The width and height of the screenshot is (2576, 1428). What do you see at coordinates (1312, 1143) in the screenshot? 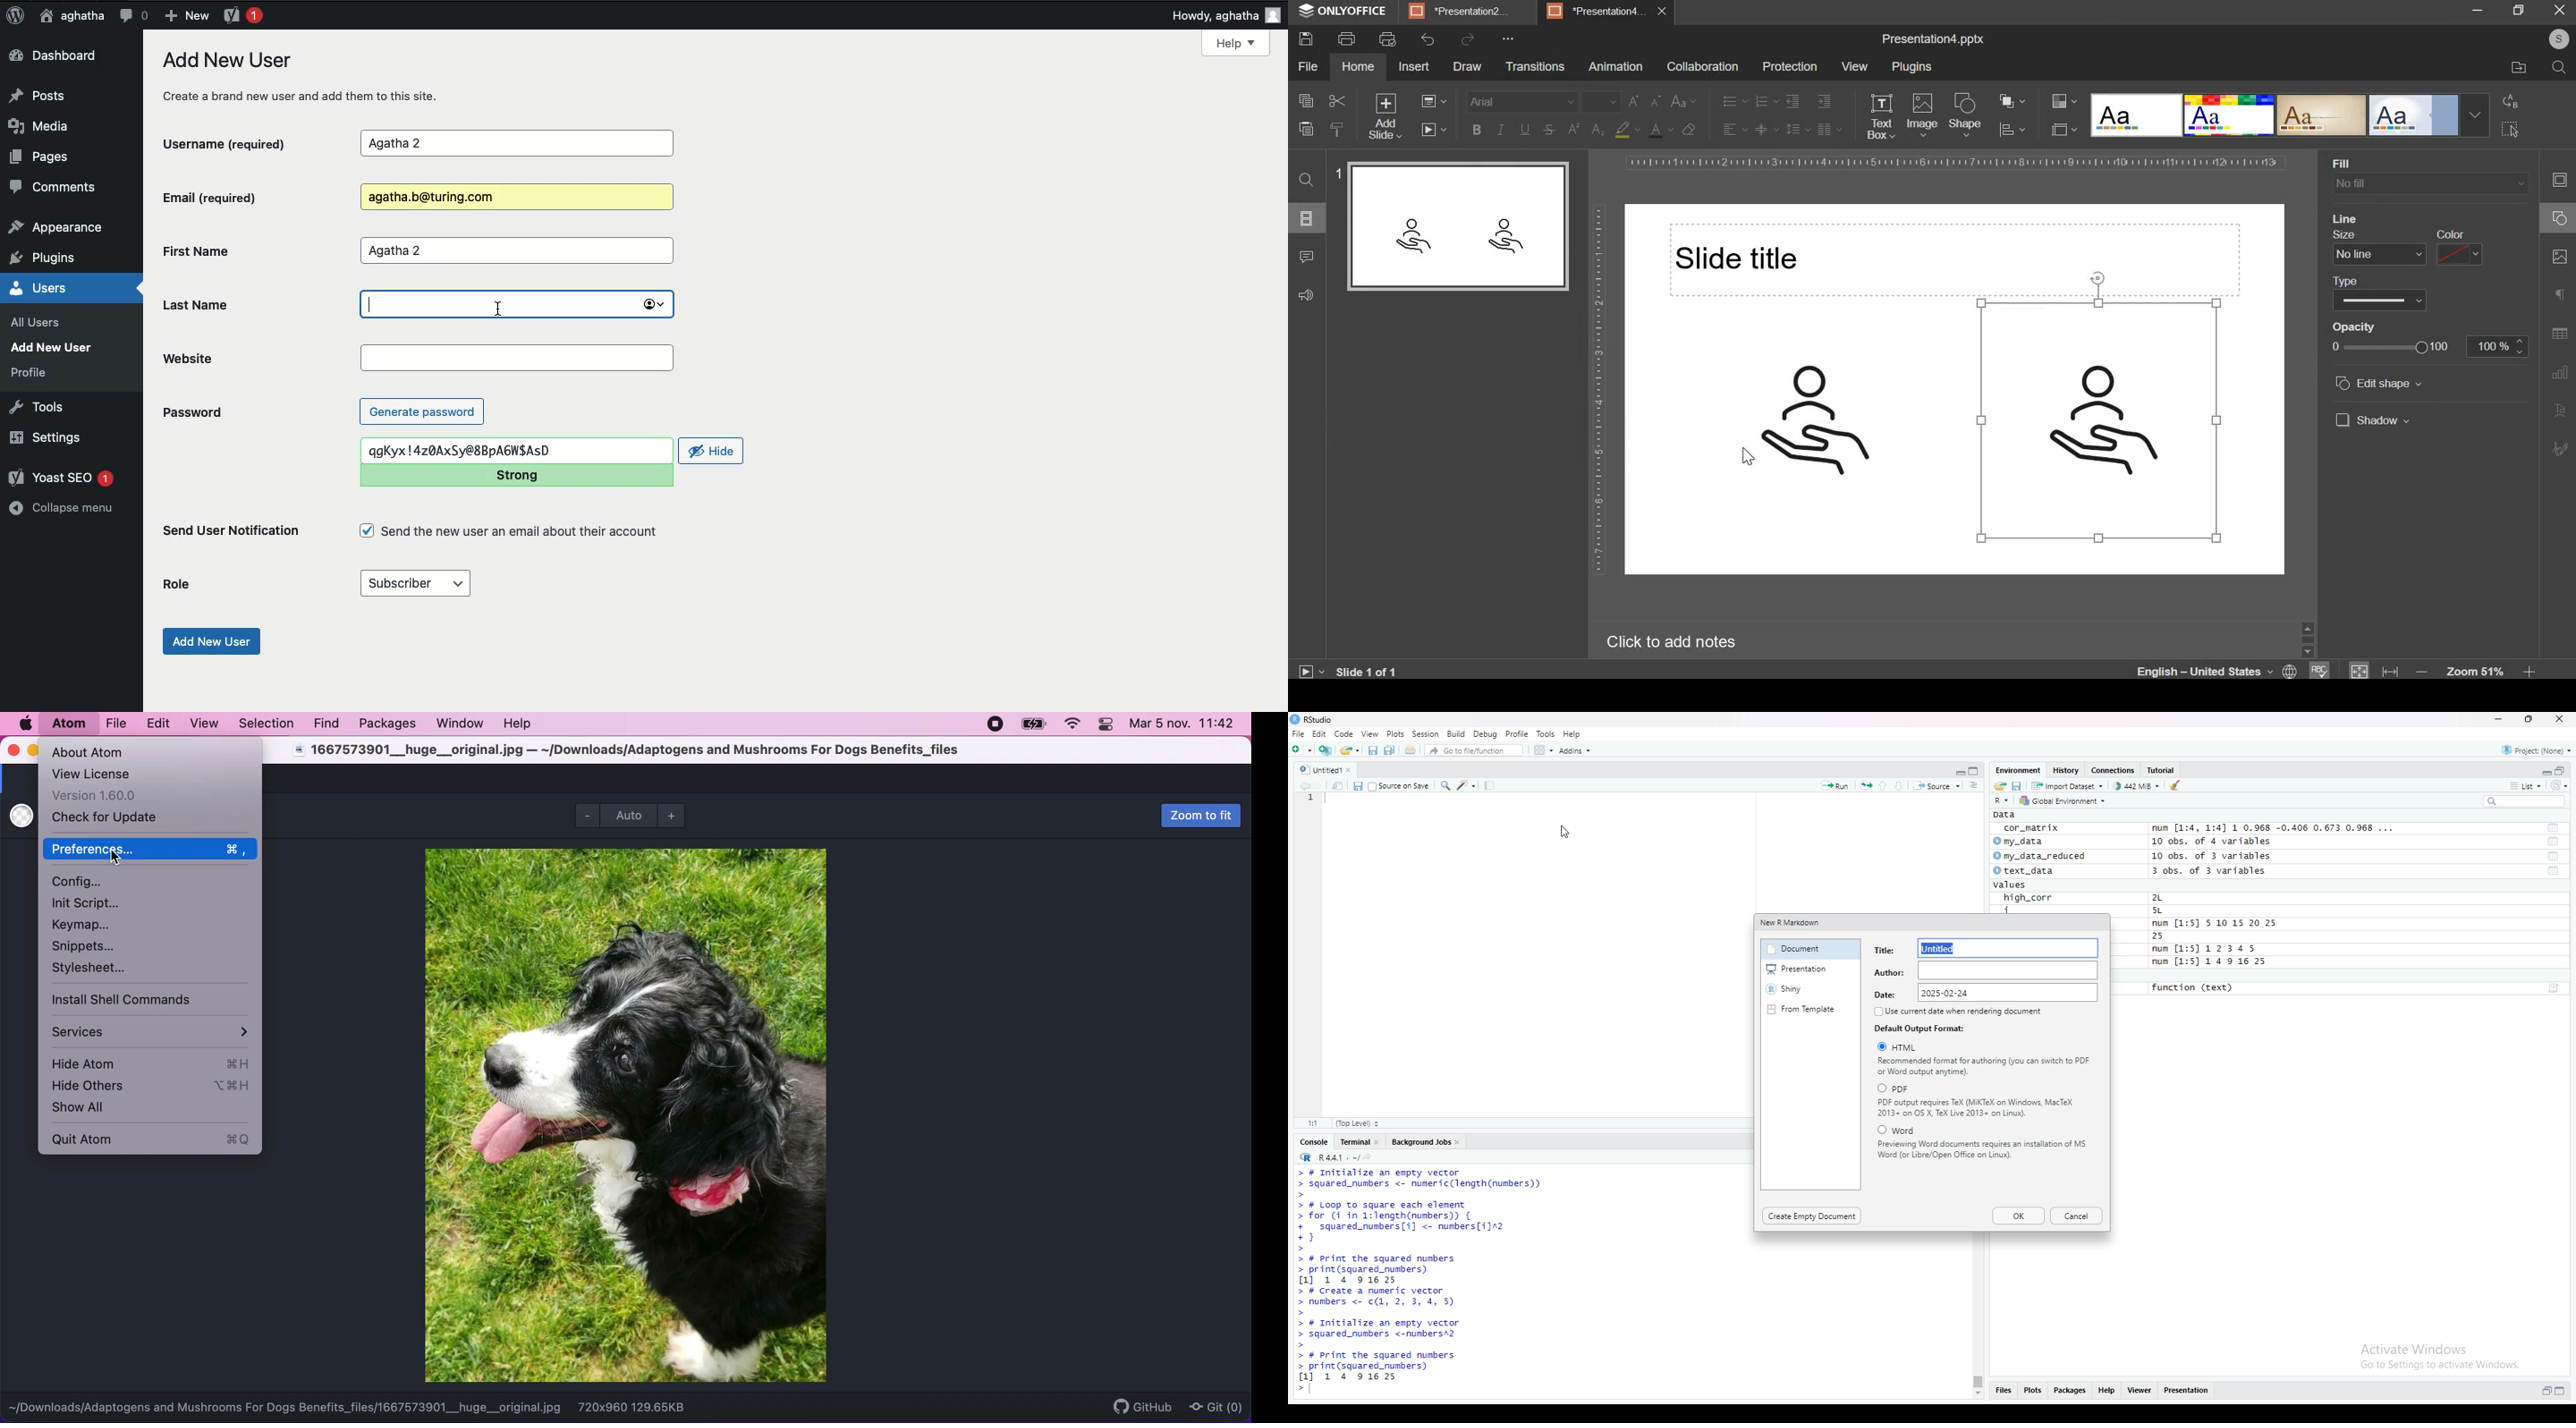
I see `console` at bounding box center [1312, 1143].